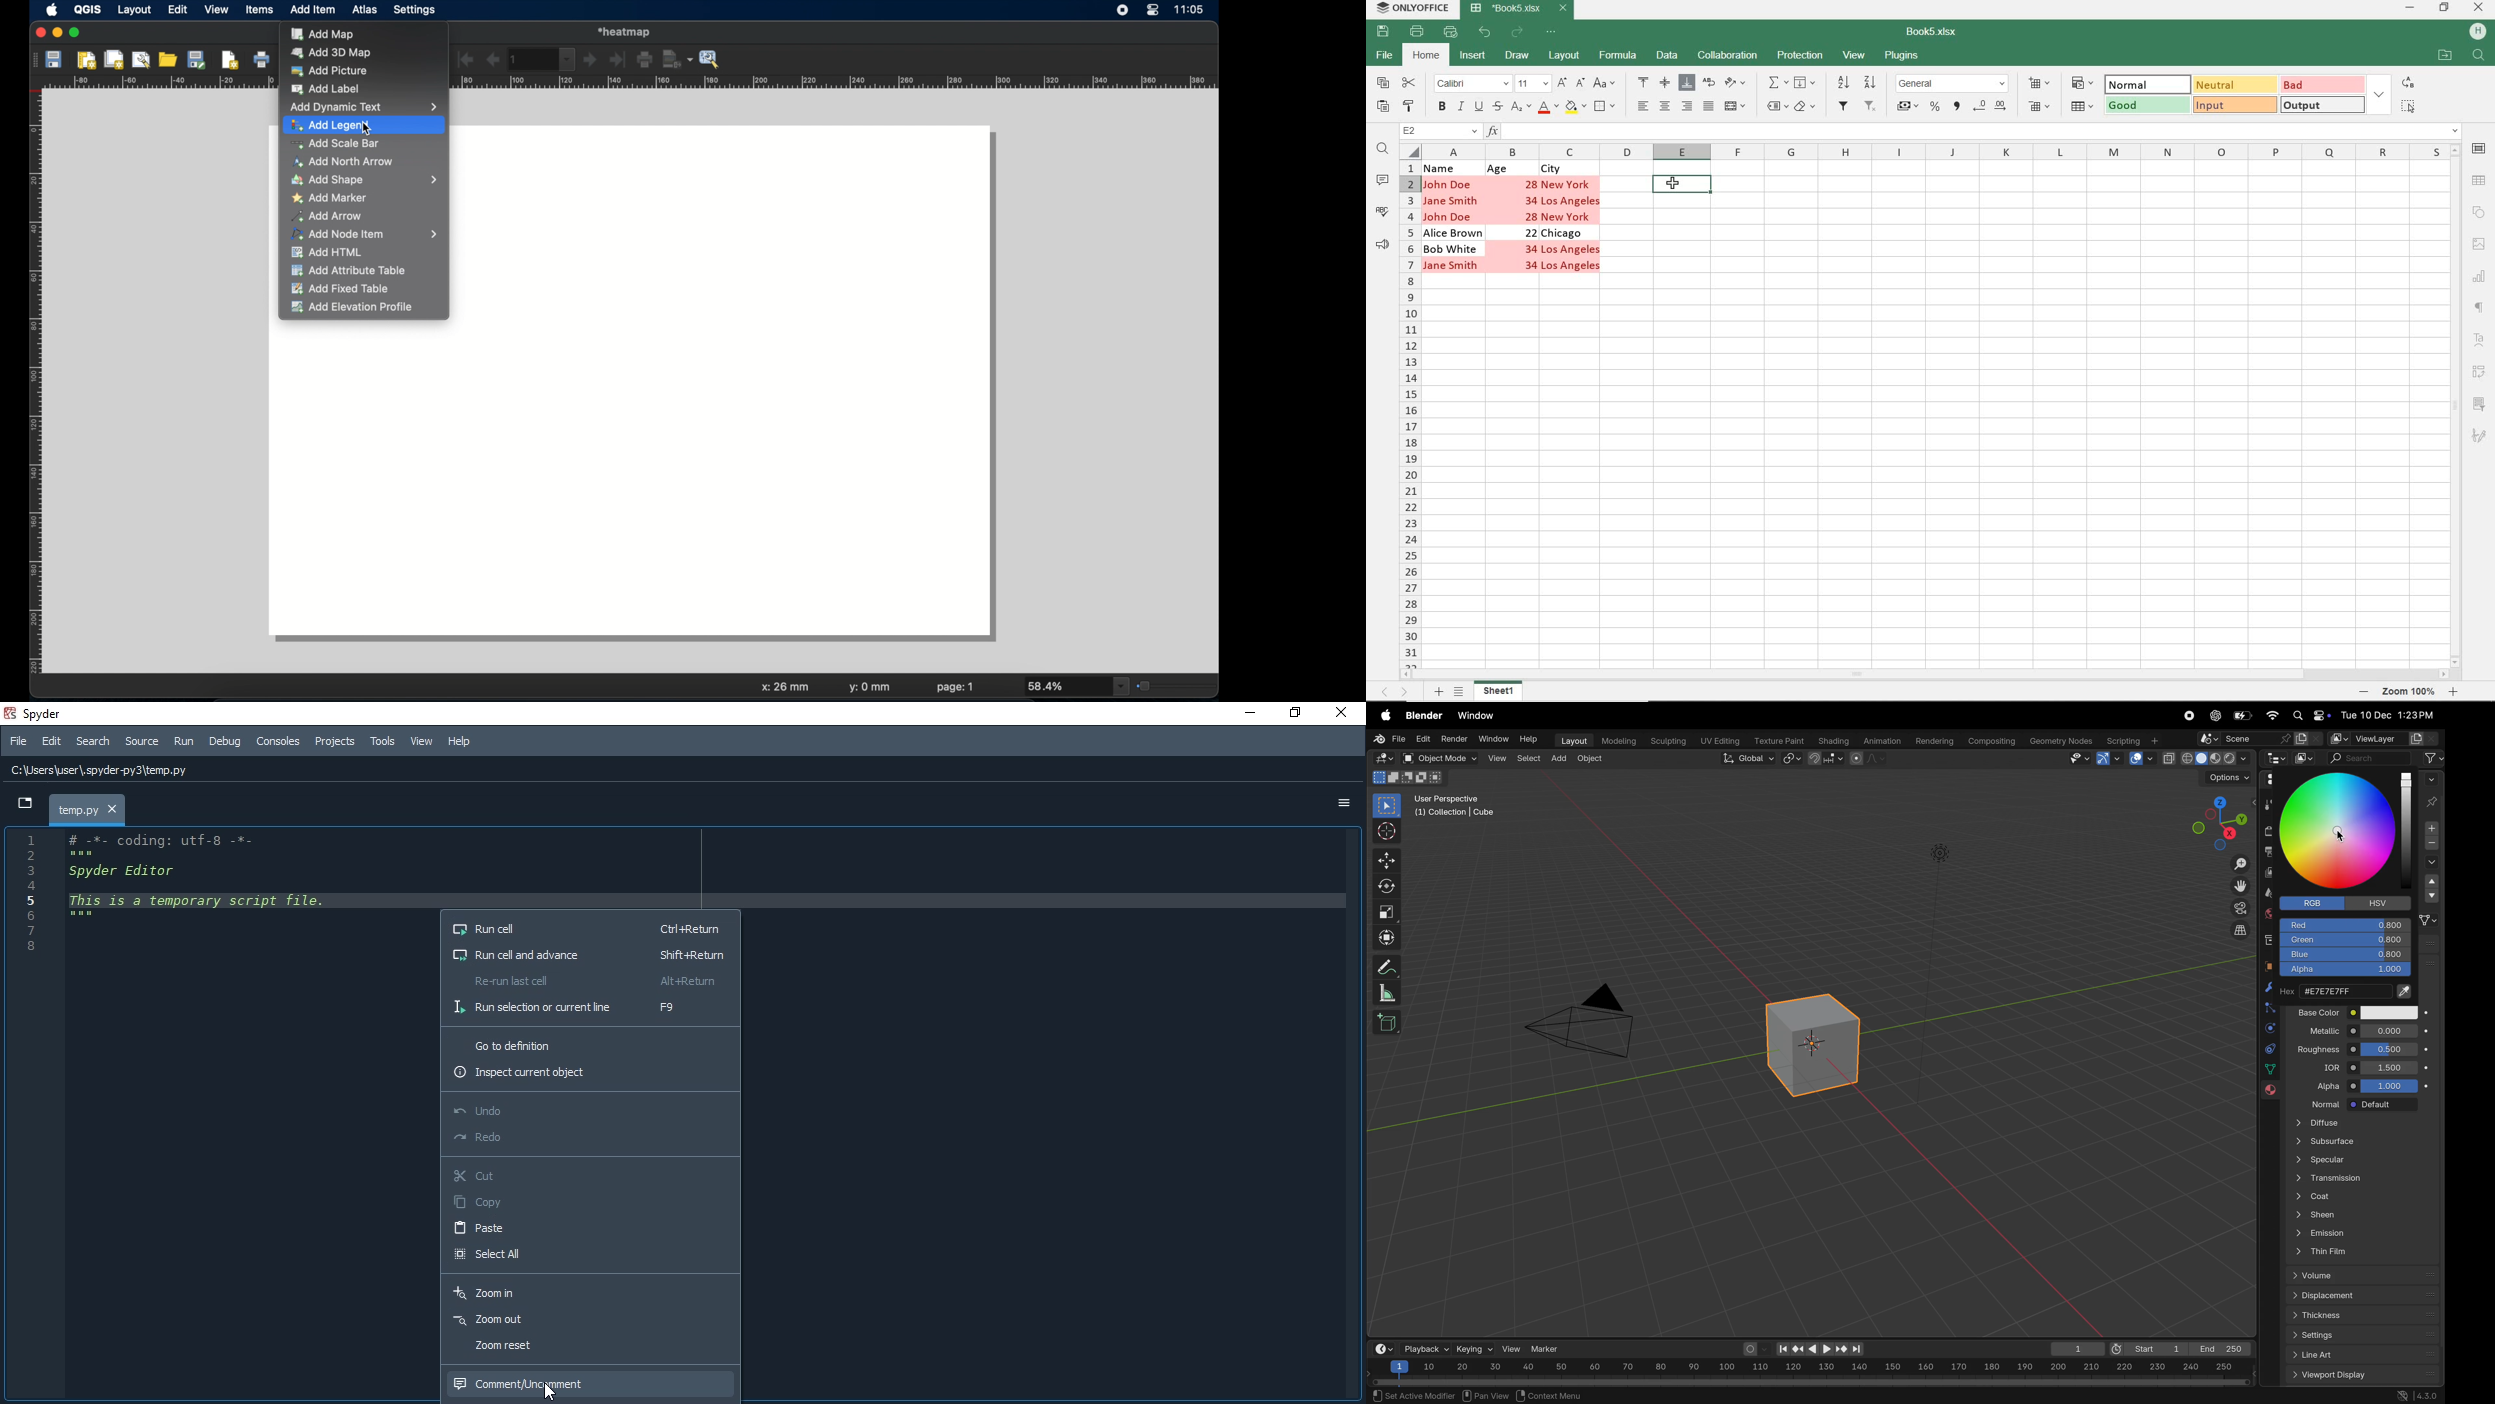 This screenshot has width=2520, height=1428. I want to click on layout, so click(134, 11).